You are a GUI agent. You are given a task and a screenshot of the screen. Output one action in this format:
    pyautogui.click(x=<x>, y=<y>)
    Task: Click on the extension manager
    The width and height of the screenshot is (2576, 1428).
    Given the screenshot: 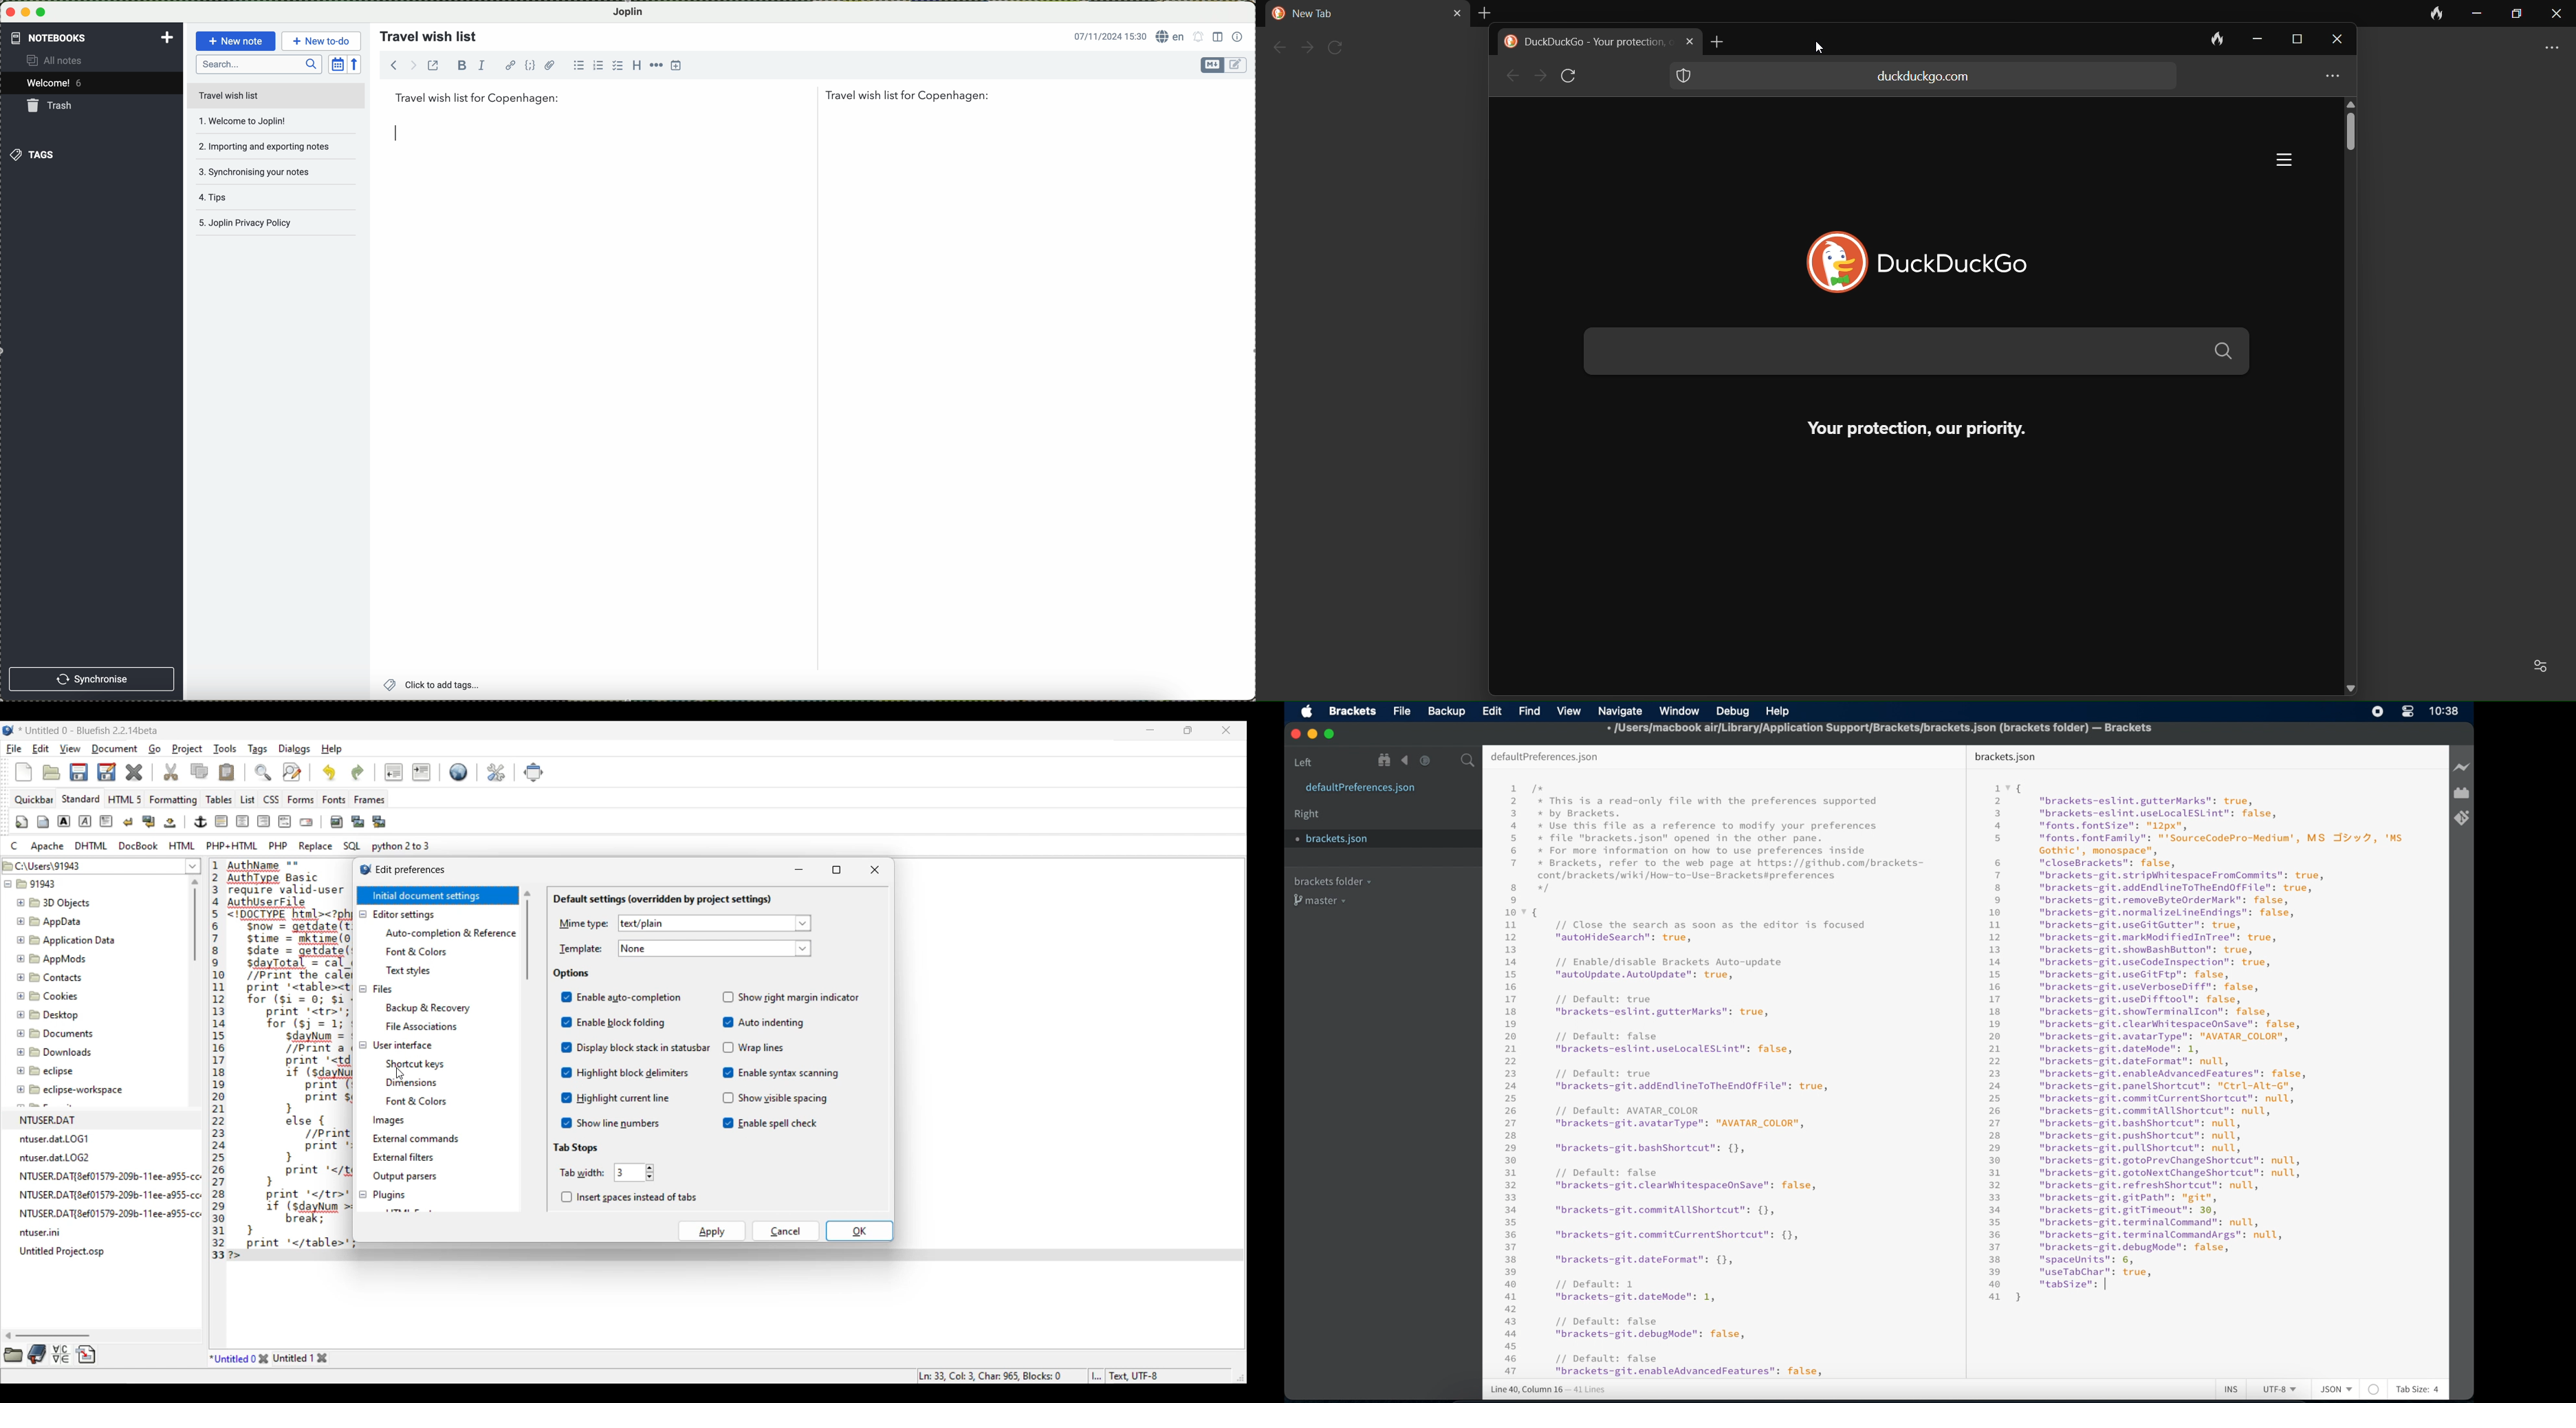 What is the action you would take?
    pyautogui.click(x=2462, y=793)
    